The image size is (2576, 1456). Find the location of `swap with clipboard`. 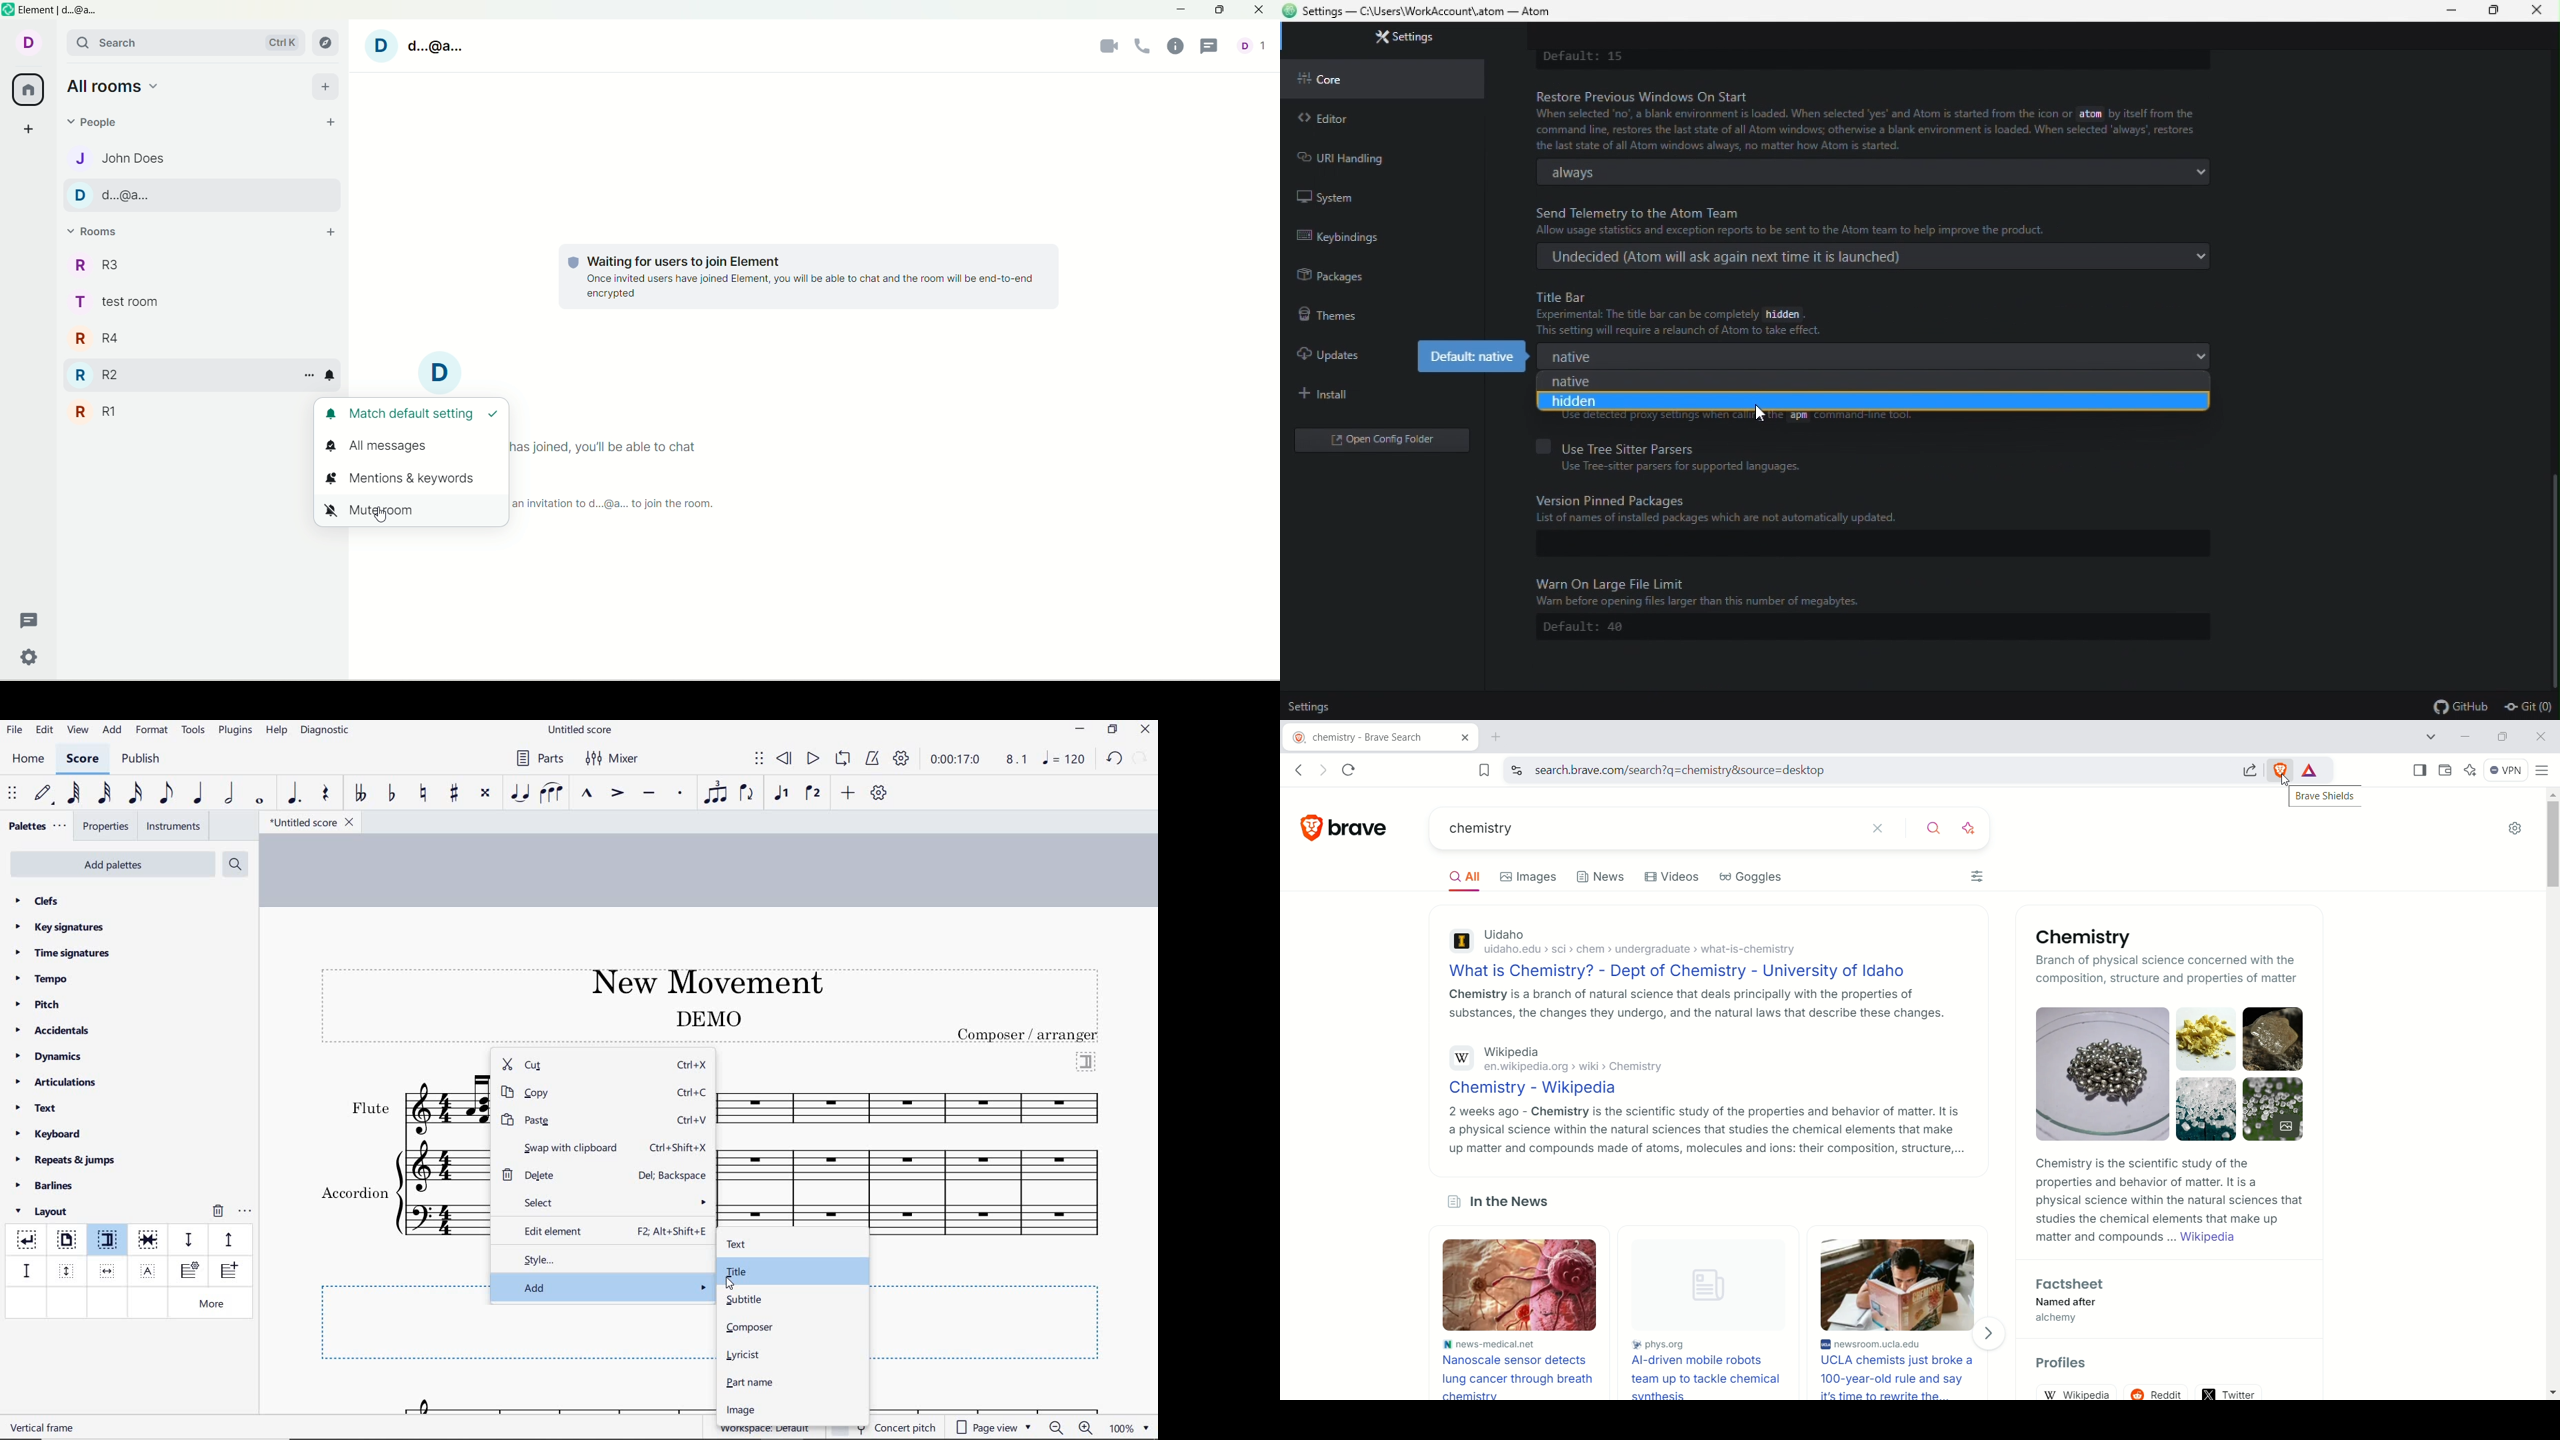

swap with clipboard is located at coordinates (561, 1146).